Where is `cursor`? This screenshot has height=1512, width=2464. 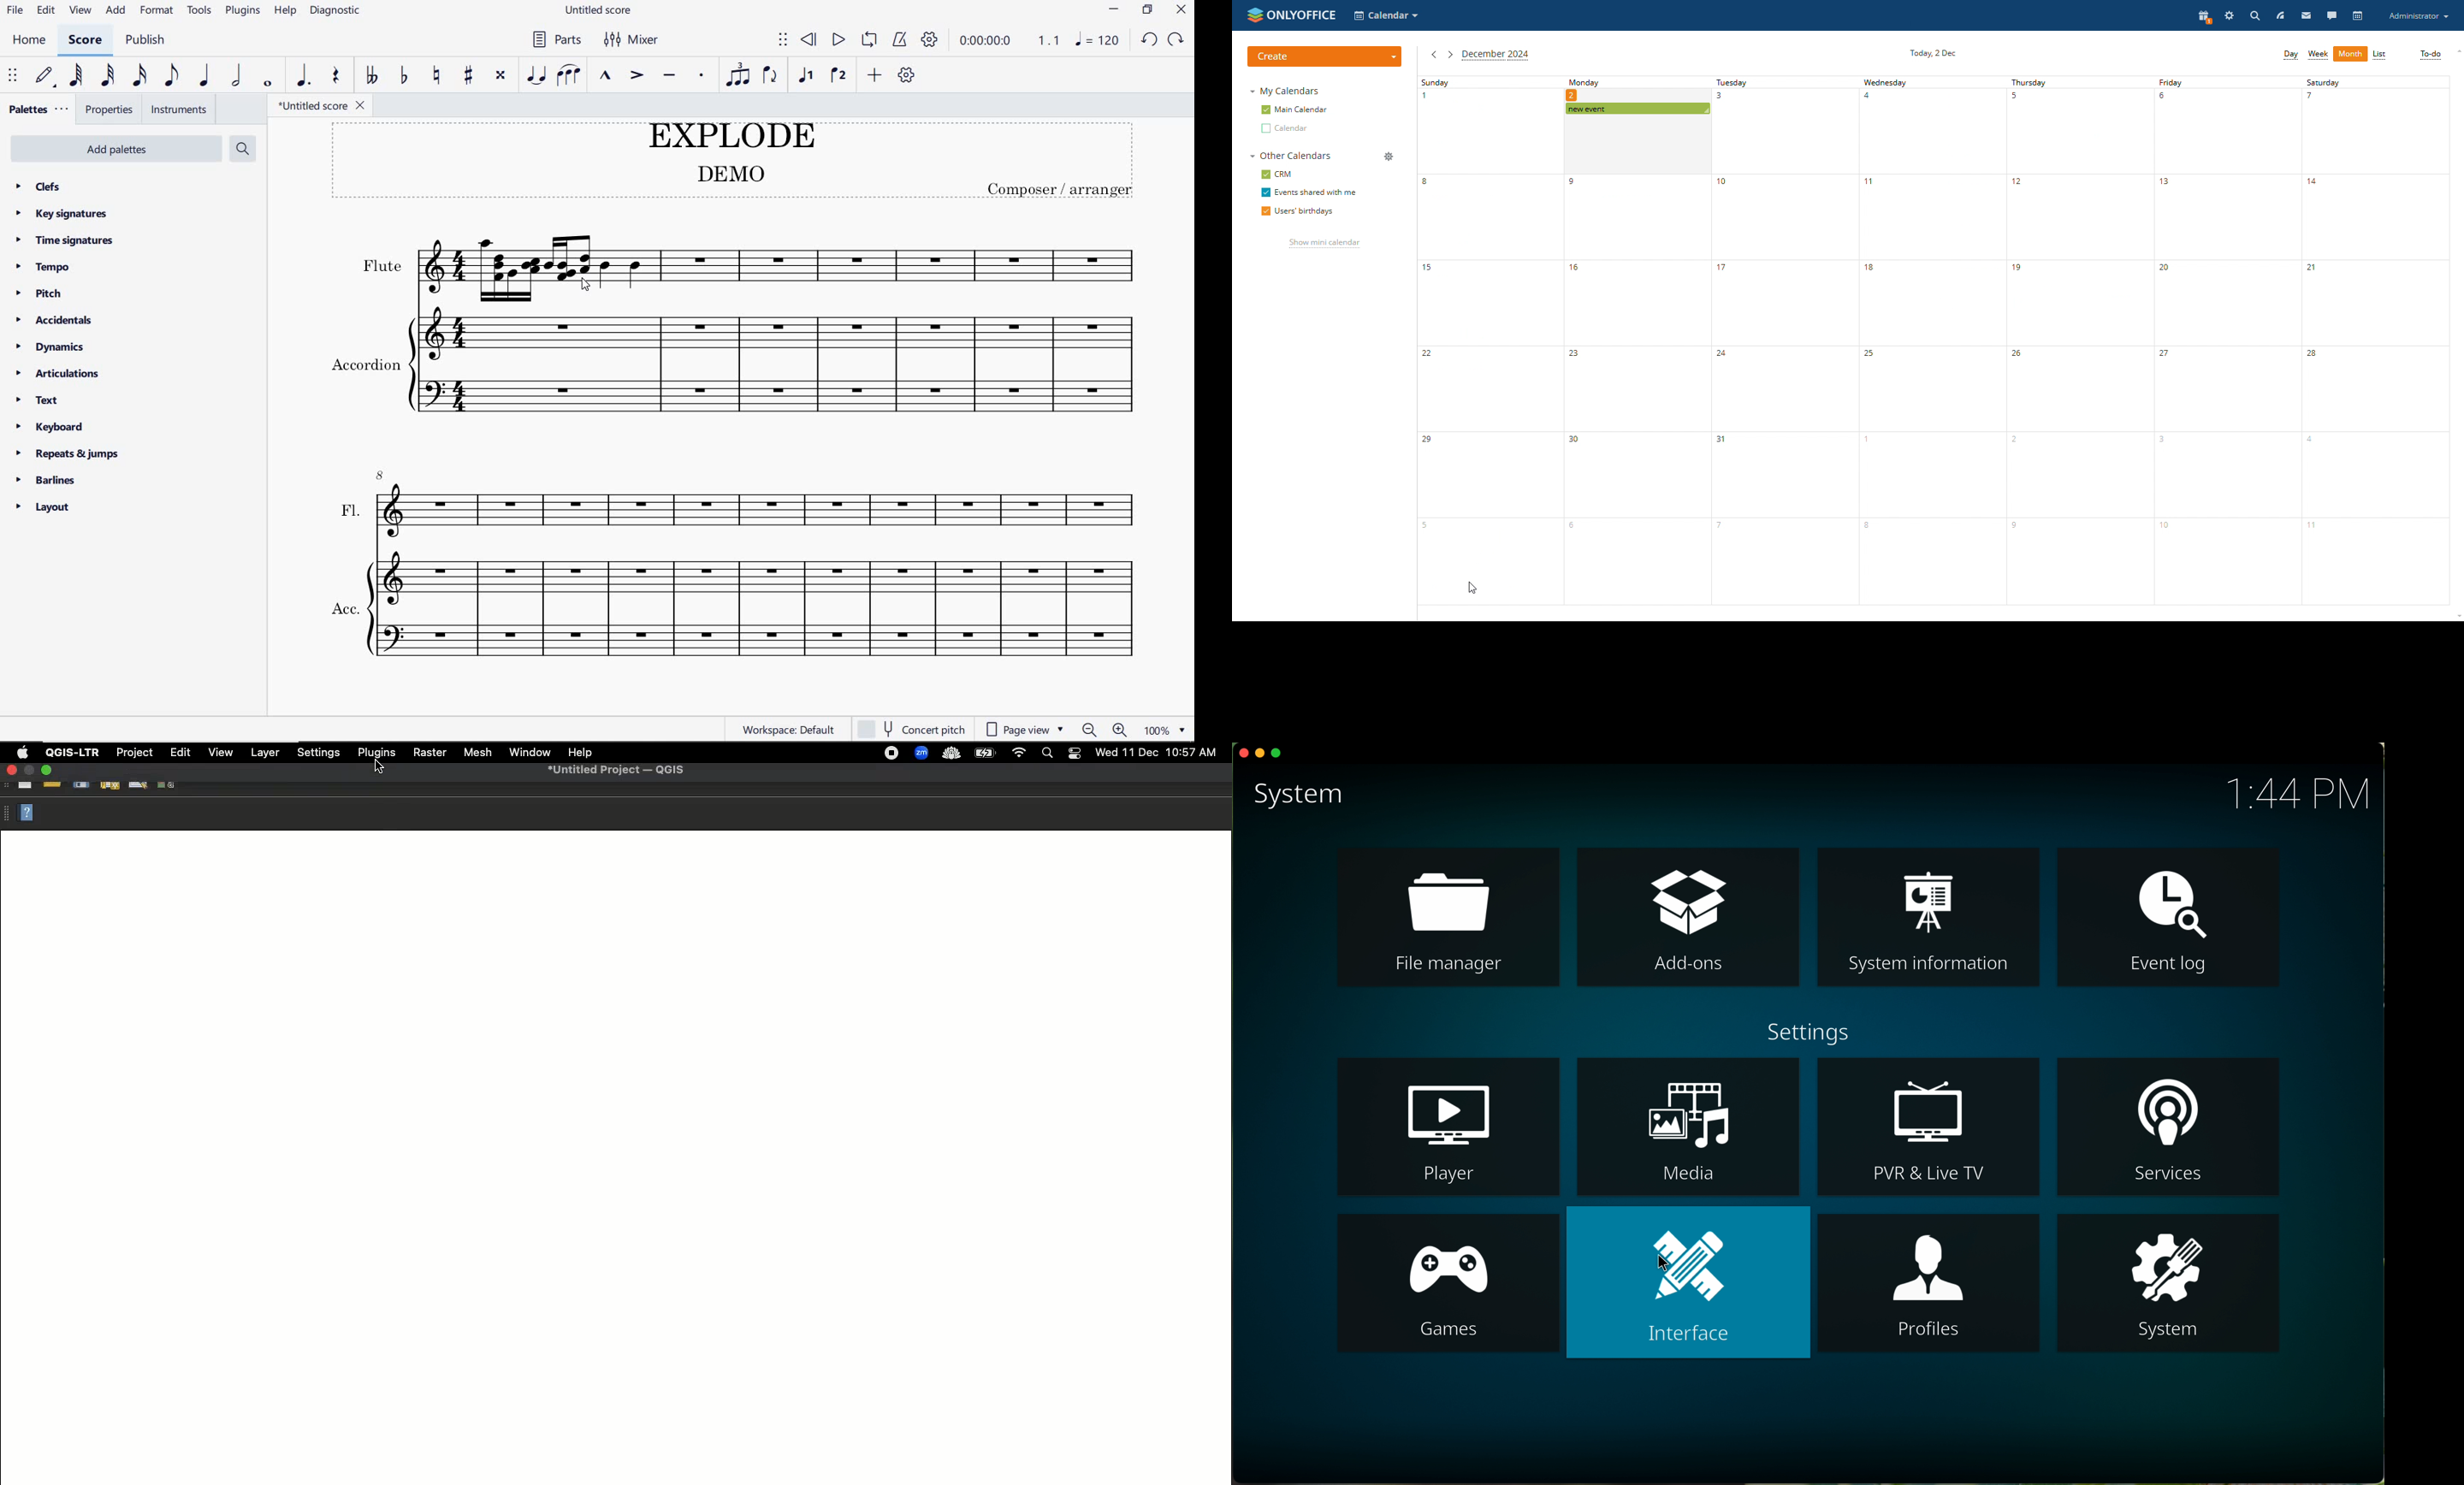
cursor is located at coordinates (1472, 589).